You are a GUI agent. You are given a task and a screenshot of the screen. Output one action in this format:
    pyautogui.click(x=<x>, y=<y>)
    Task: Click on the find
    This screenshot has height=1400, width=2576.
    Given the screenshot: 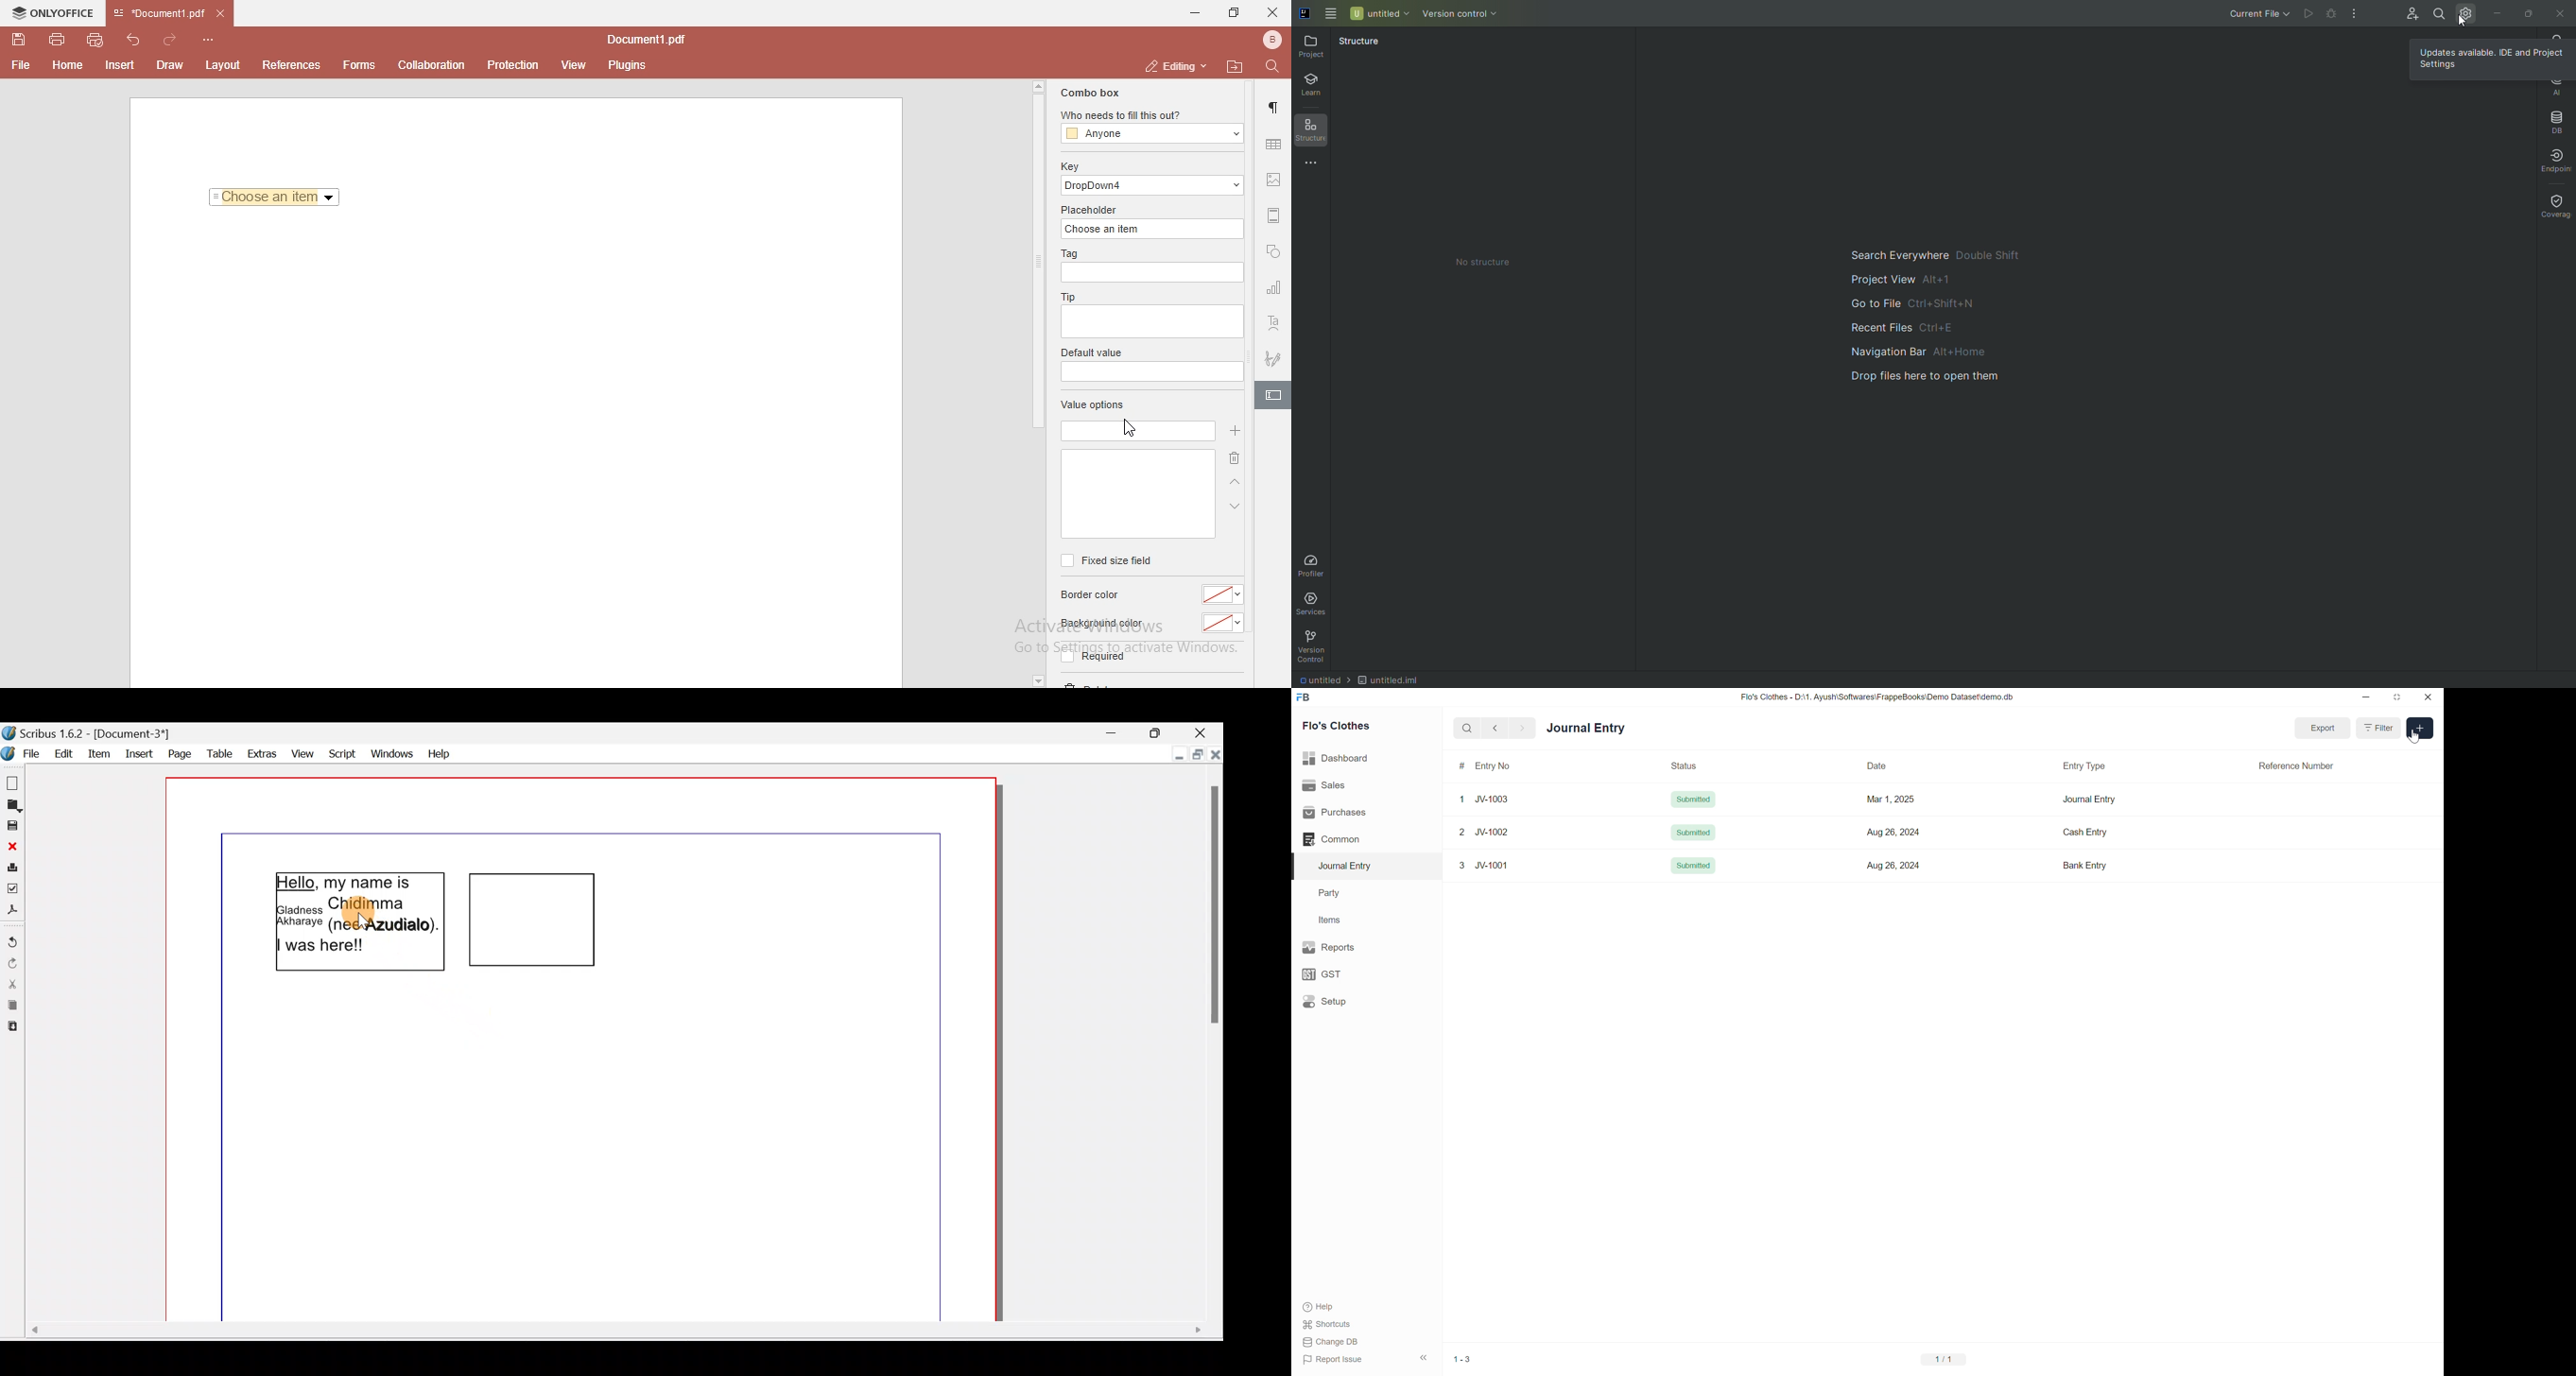 What is the action you would take?
    pyautogui.click(x=1276, y=65)
    